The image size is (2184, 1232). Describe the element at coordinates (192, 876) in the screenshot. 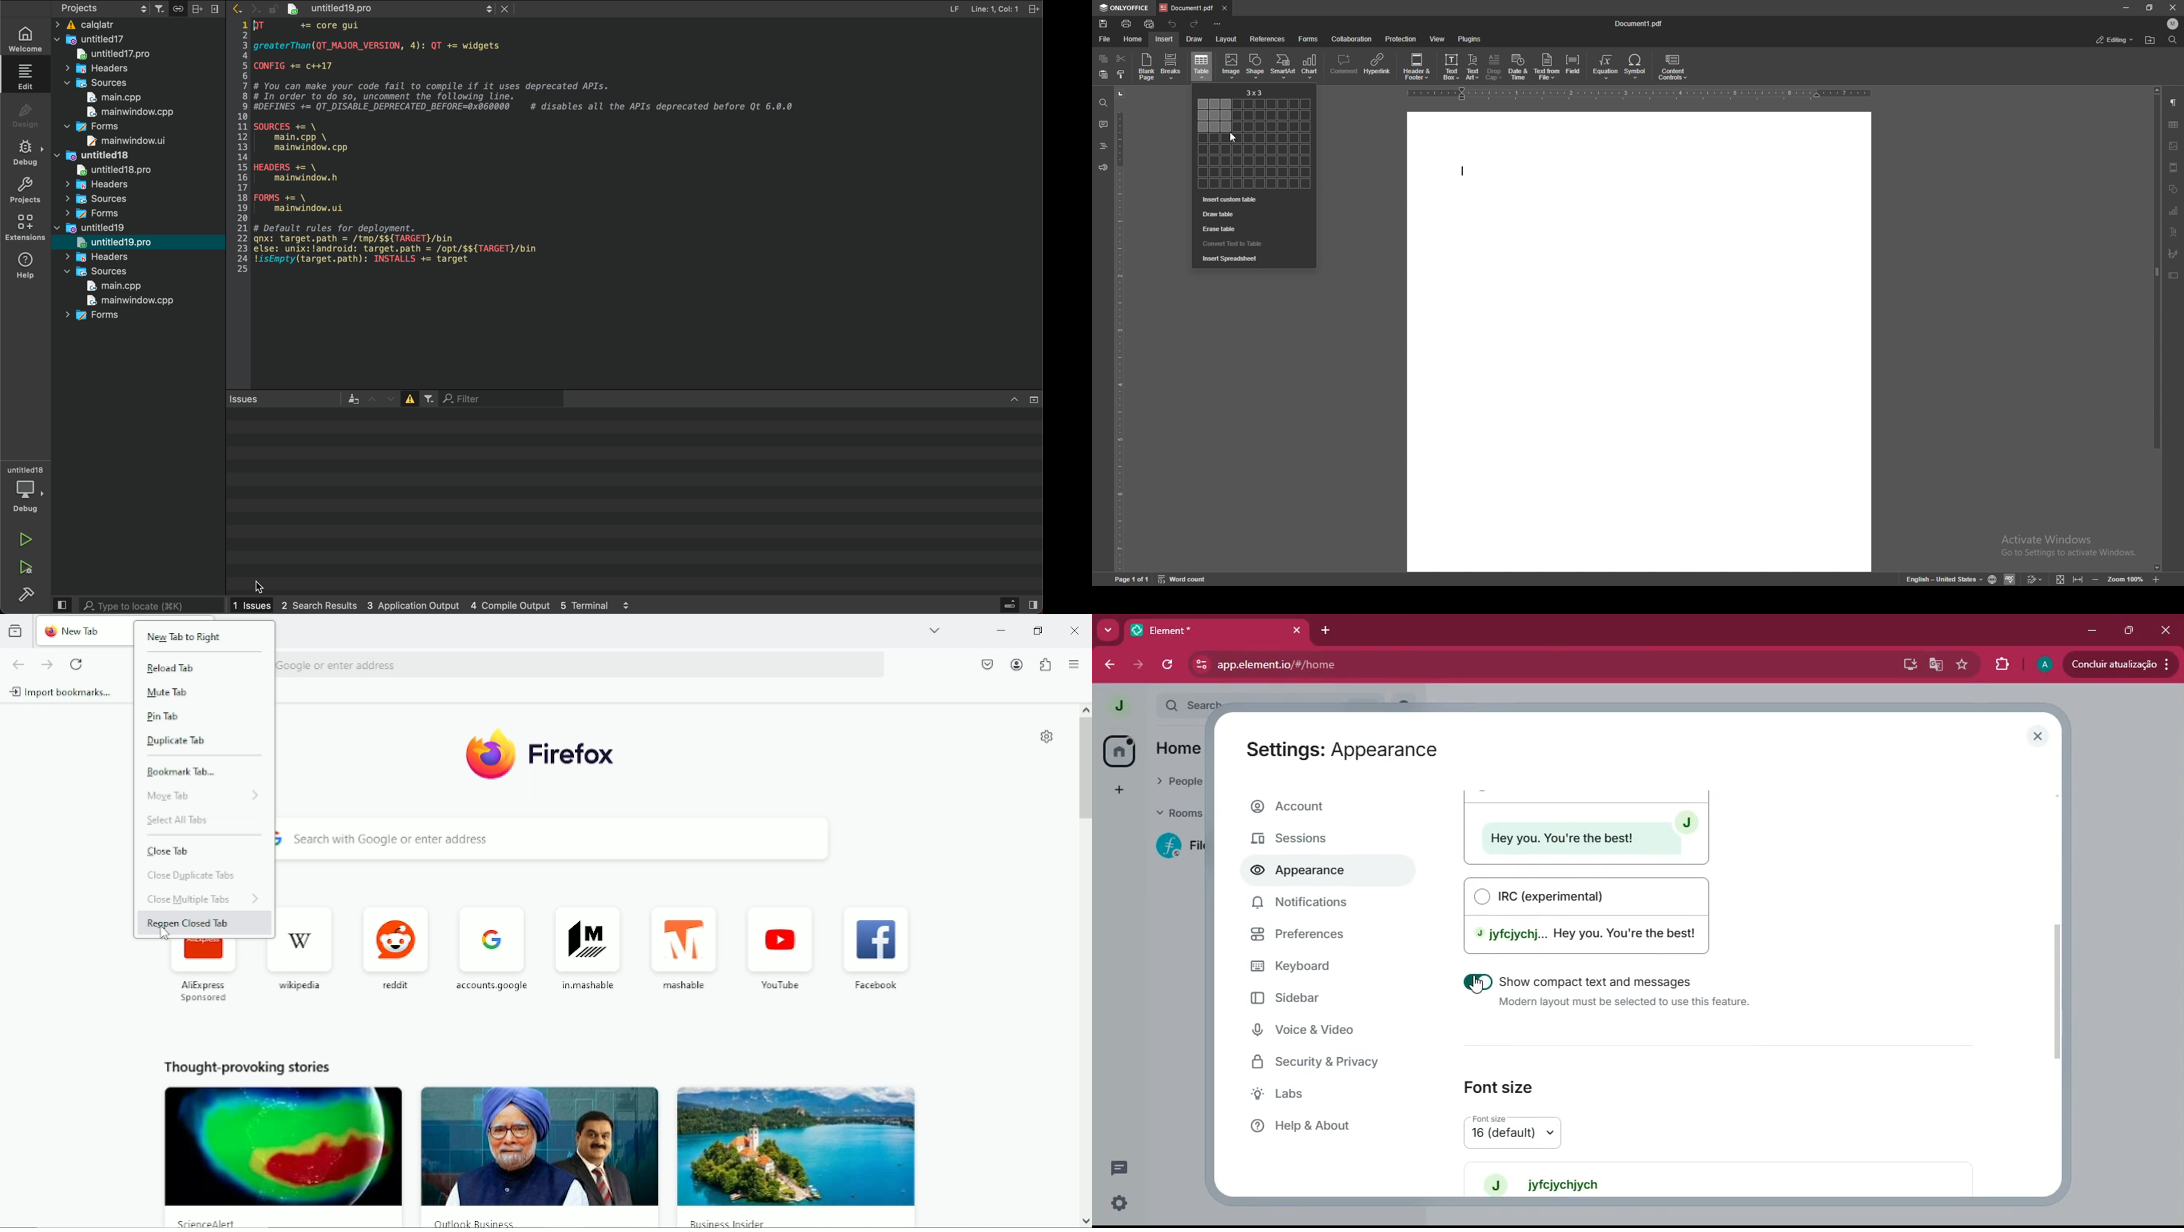

I see `close duplicate tabs` at that location.